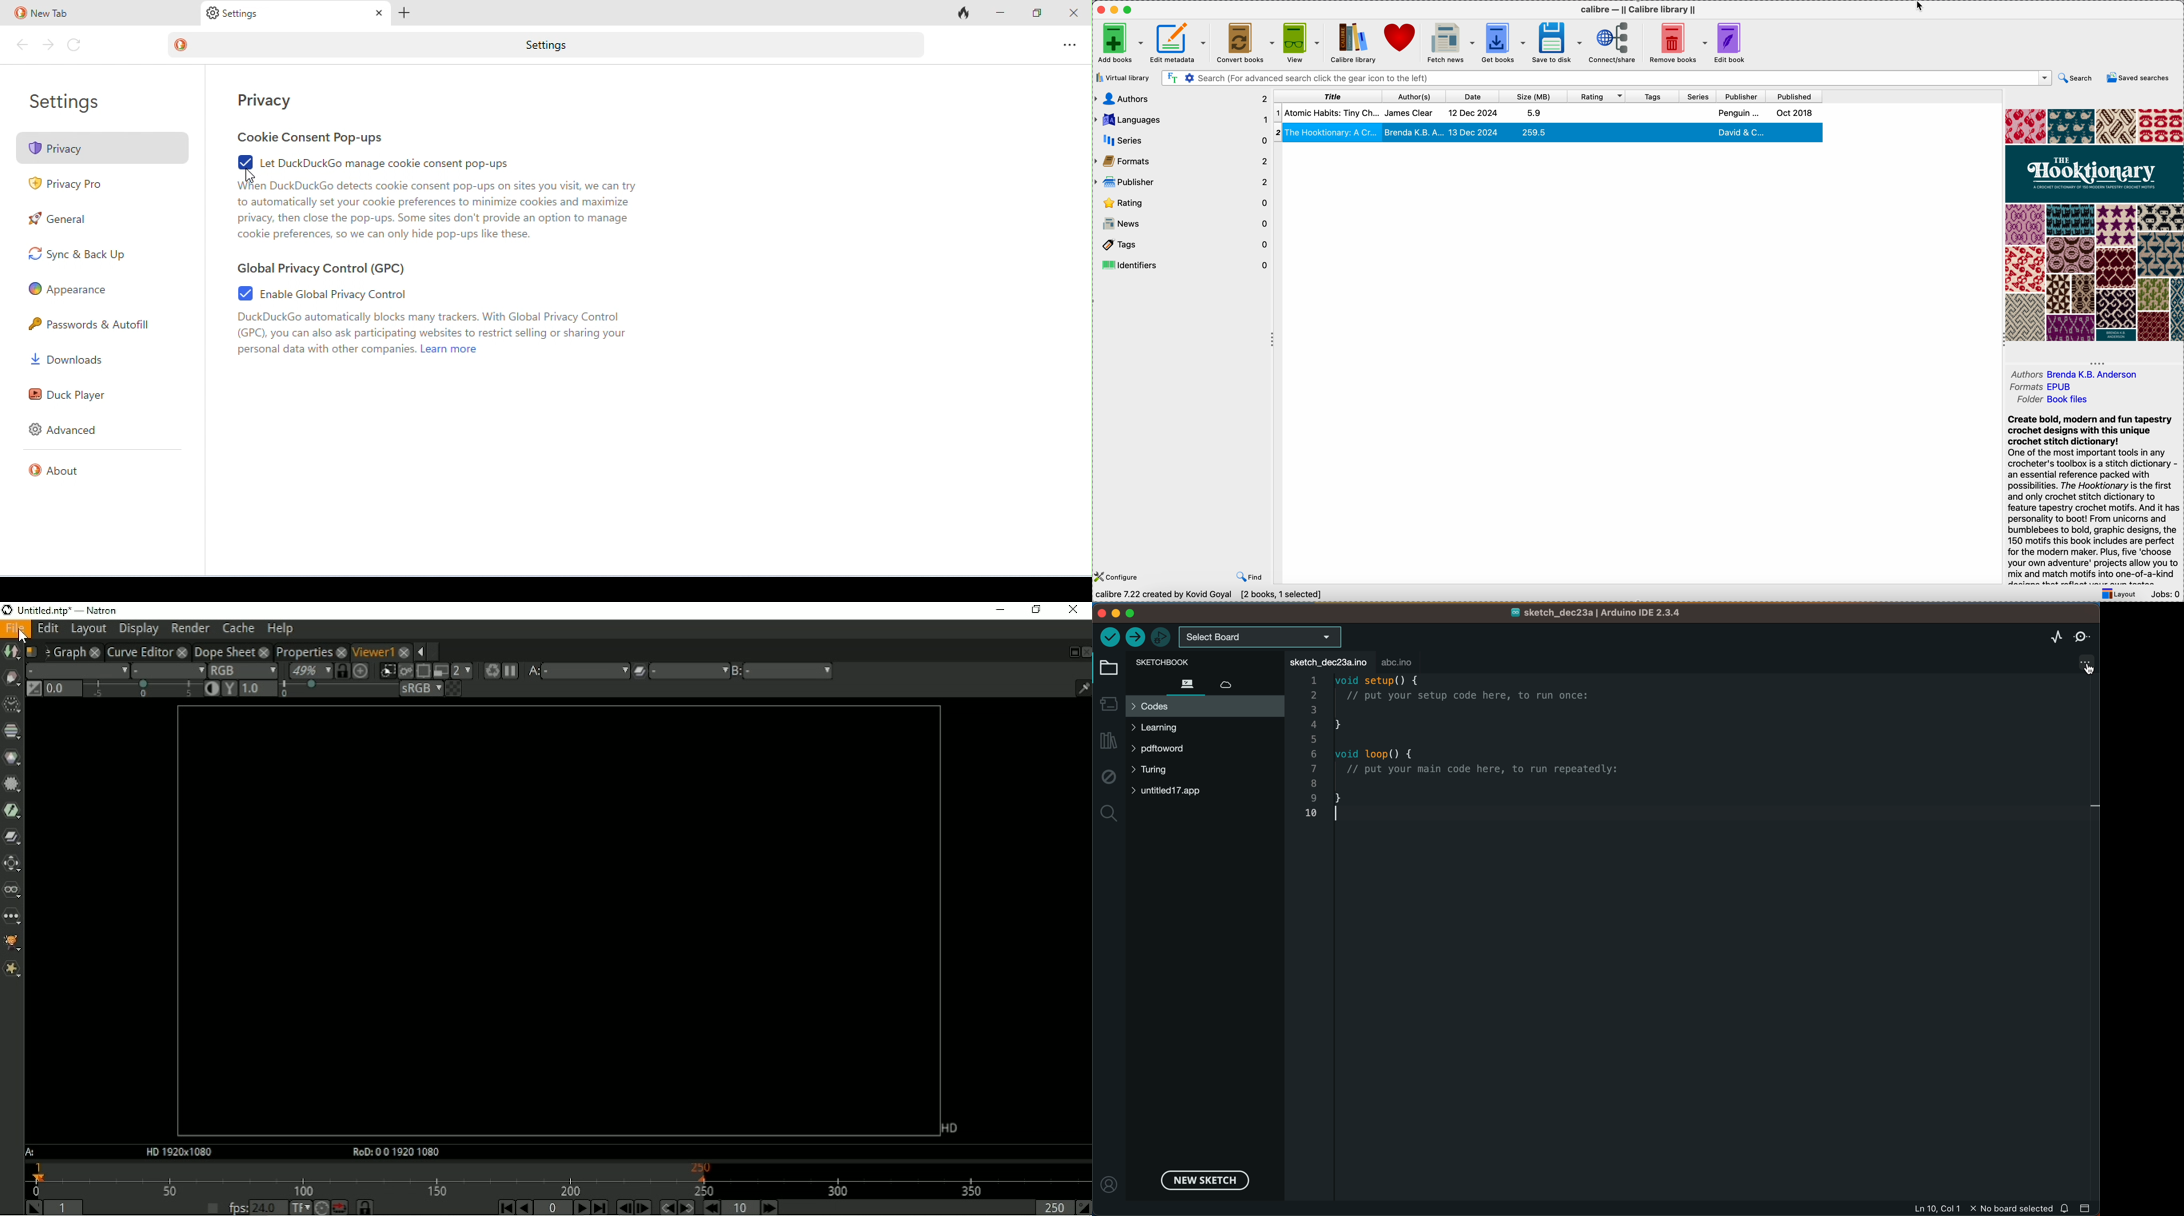 Image resolution: width=2184 pixels, height=1232 pixels. Describe the element at coordinates (1507, 42) in the screenshot. I see `get books` at that location.